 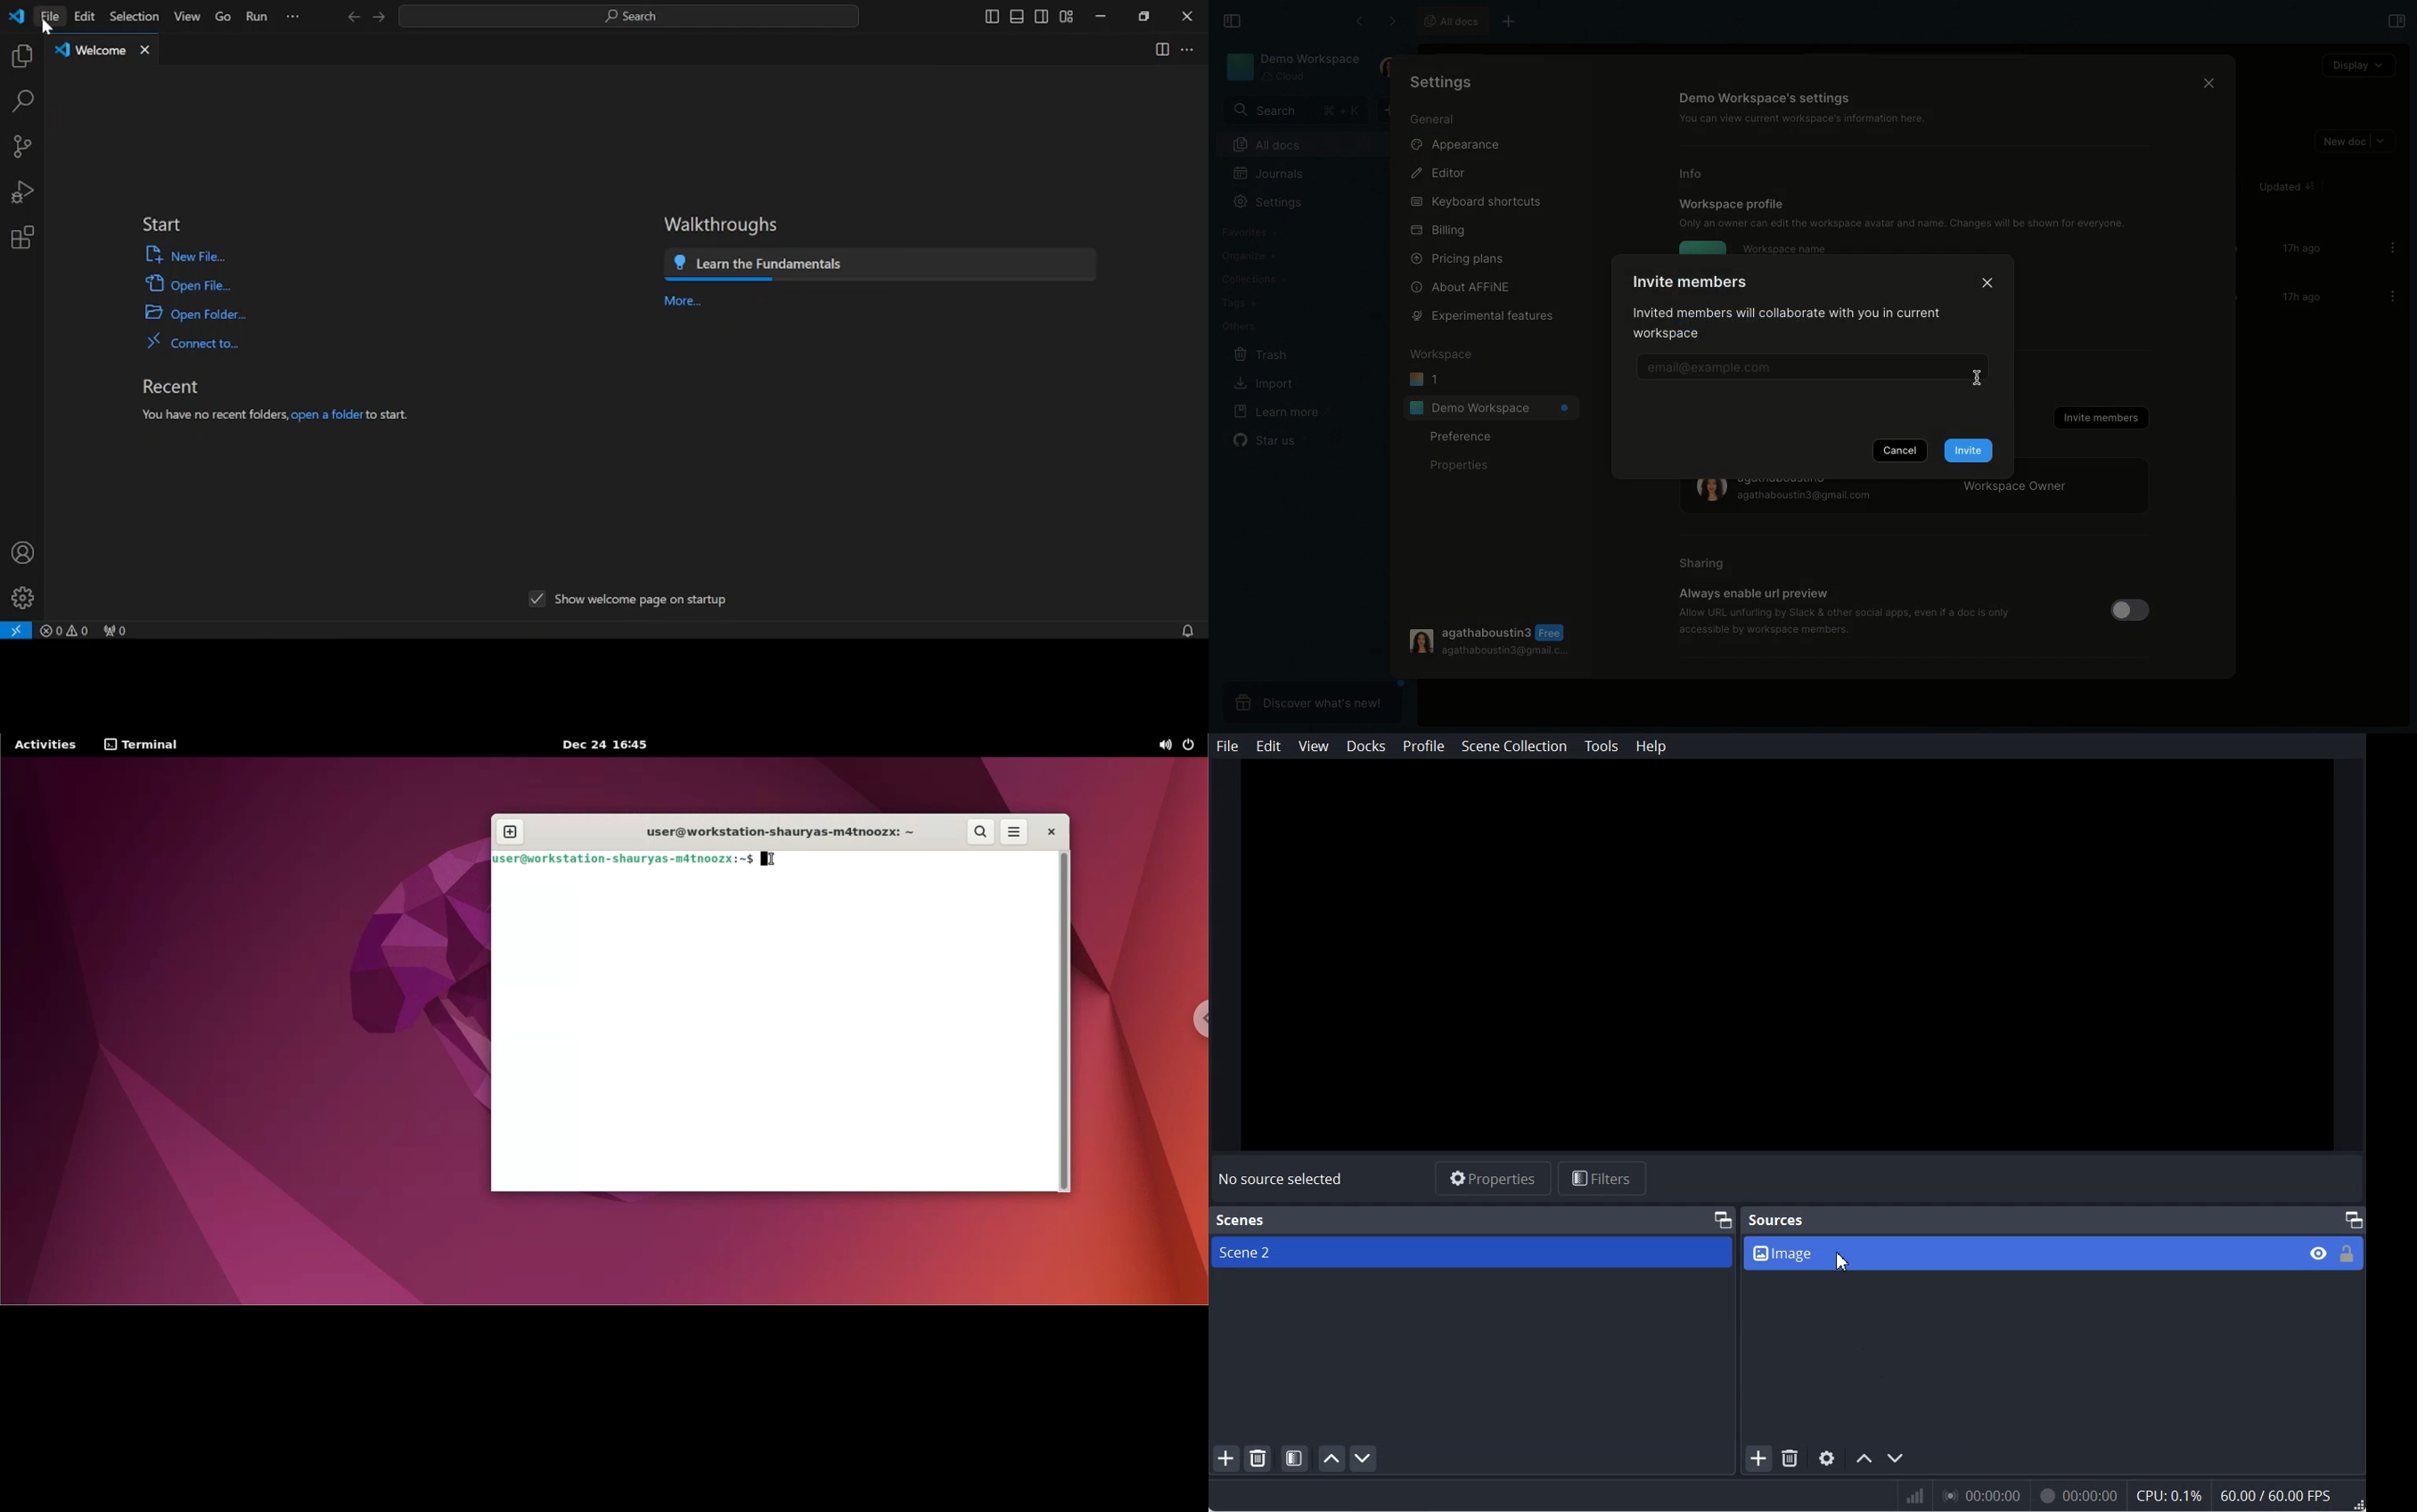 I want to click on Only an owner can edit the workspace avatar and name. Changes will be shown for everyone., so click(x=1911, y=223).